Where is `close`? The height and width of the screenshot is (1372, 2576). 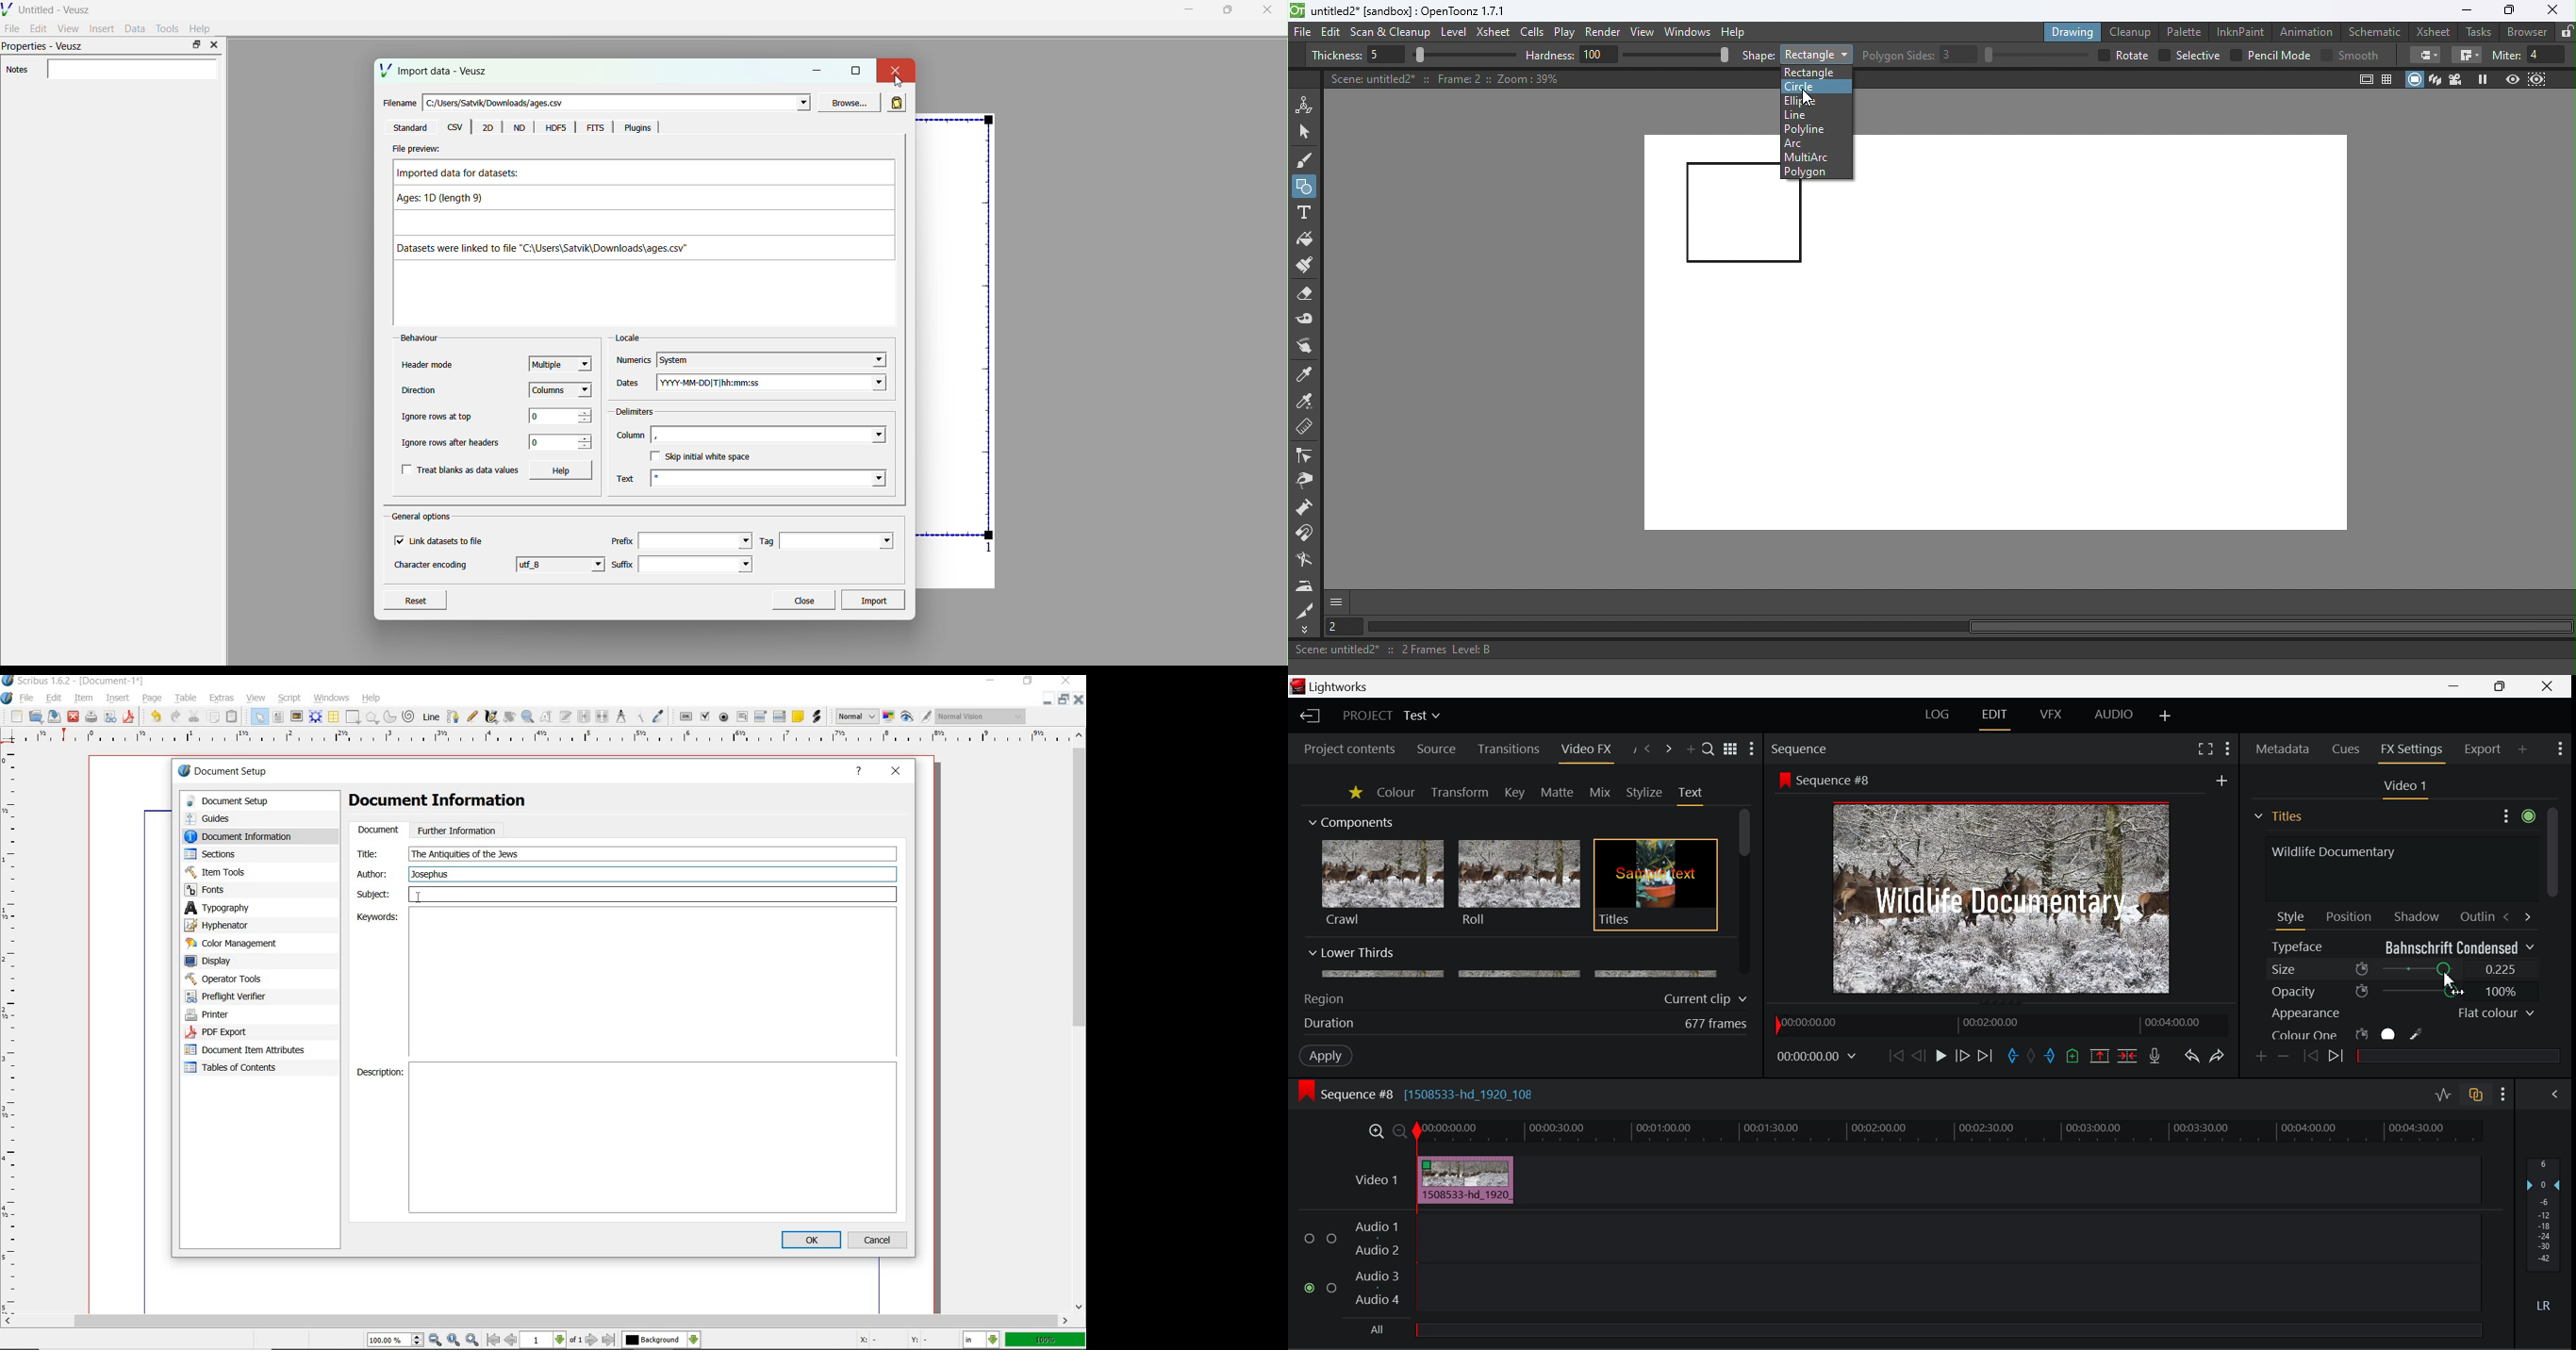 close is located at coordinates (1080, 699).